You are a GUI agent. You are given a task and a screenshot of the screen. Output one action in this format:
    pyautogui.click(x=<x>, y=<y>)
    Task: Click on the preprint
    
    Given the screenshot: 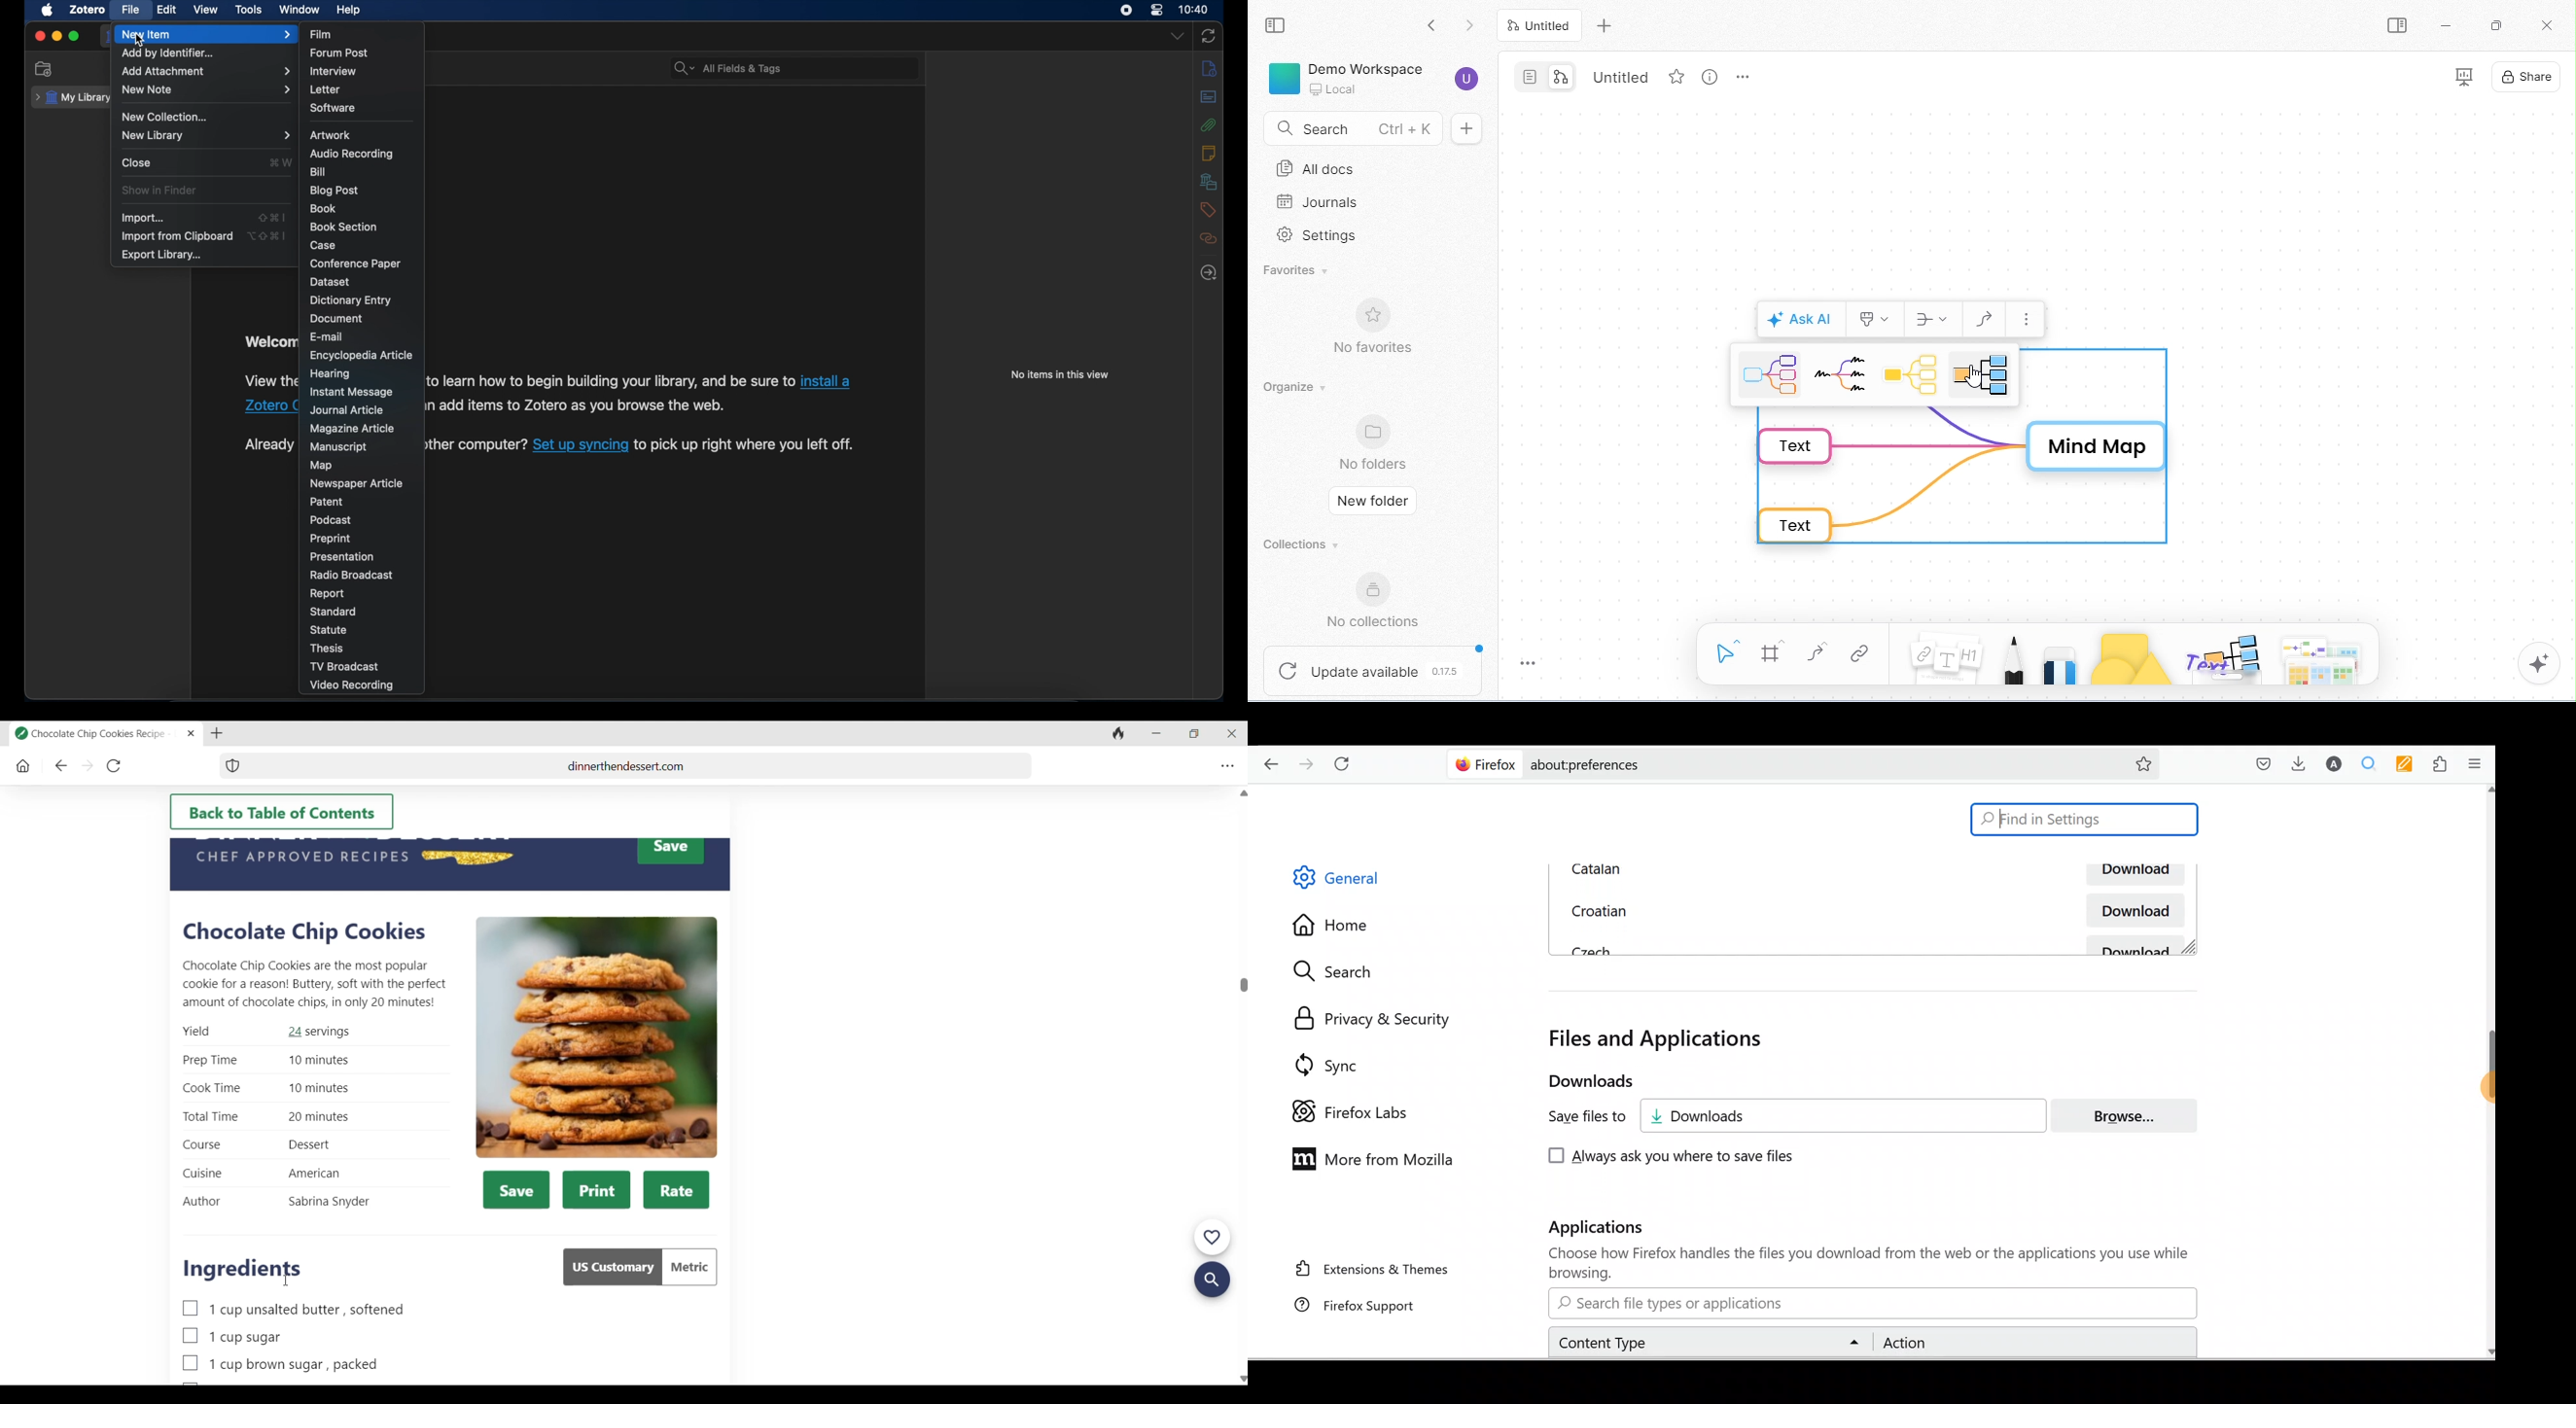 What is the action you would take?
    pyautogui.click(x=331, y=539)
    